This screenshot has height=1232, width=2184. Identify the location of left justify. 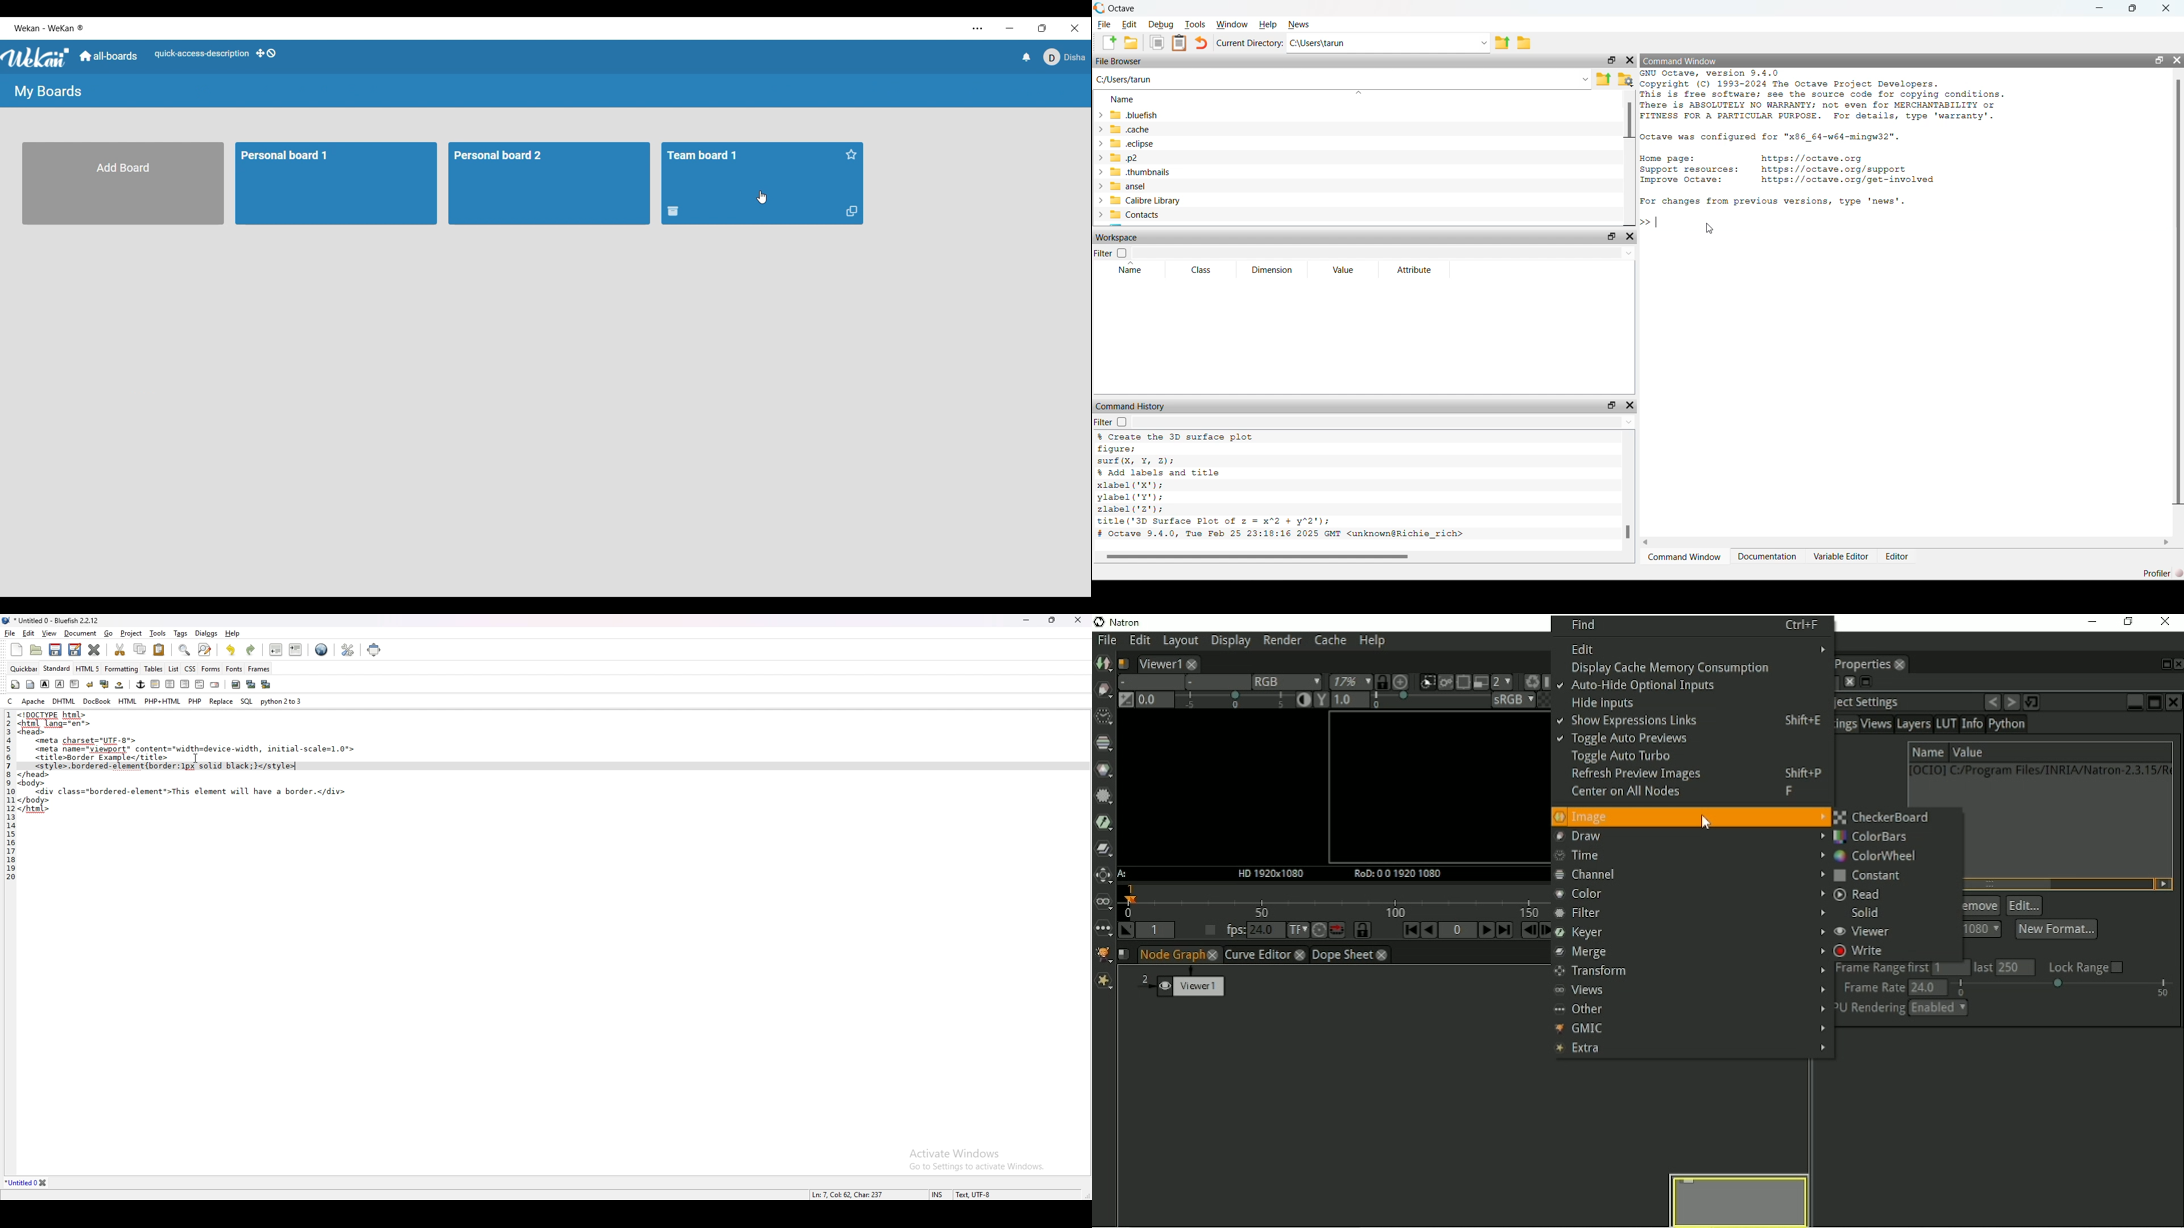
(156, 684).